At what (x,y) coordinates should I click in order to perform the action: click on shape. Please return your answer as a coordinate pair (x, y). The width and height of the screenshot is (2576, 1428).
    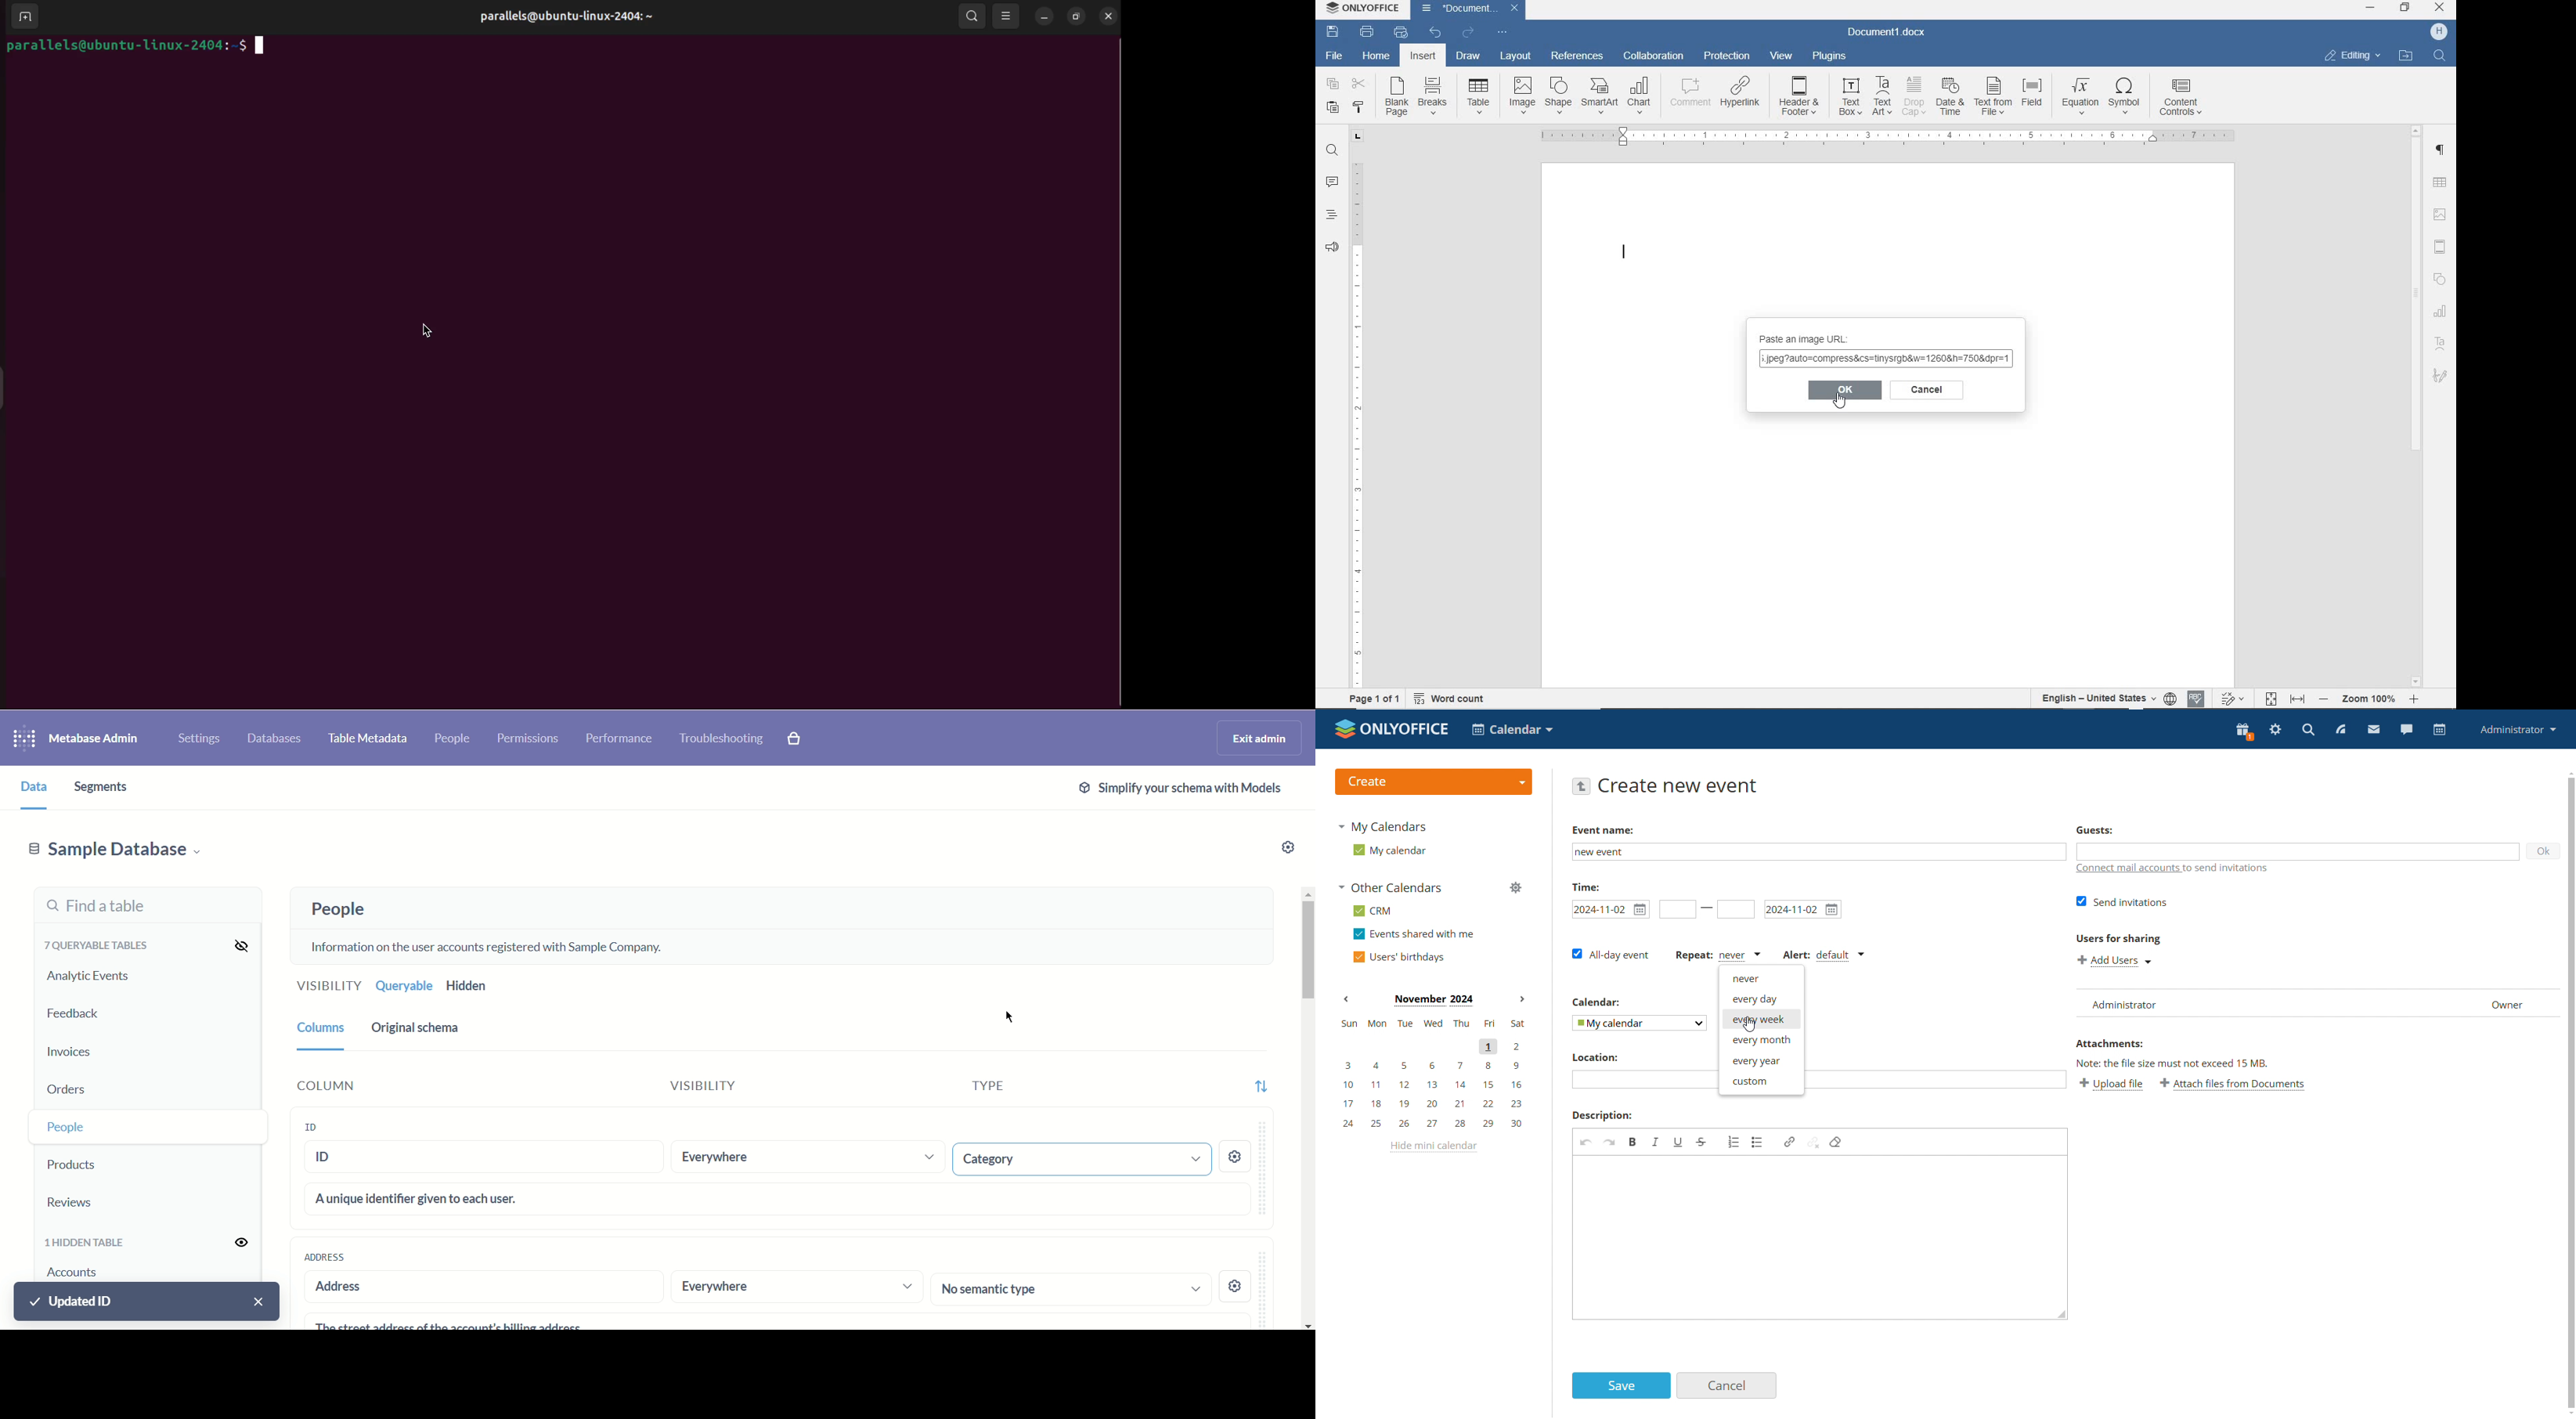
    Looking at the image, I should click on (1559, 94).